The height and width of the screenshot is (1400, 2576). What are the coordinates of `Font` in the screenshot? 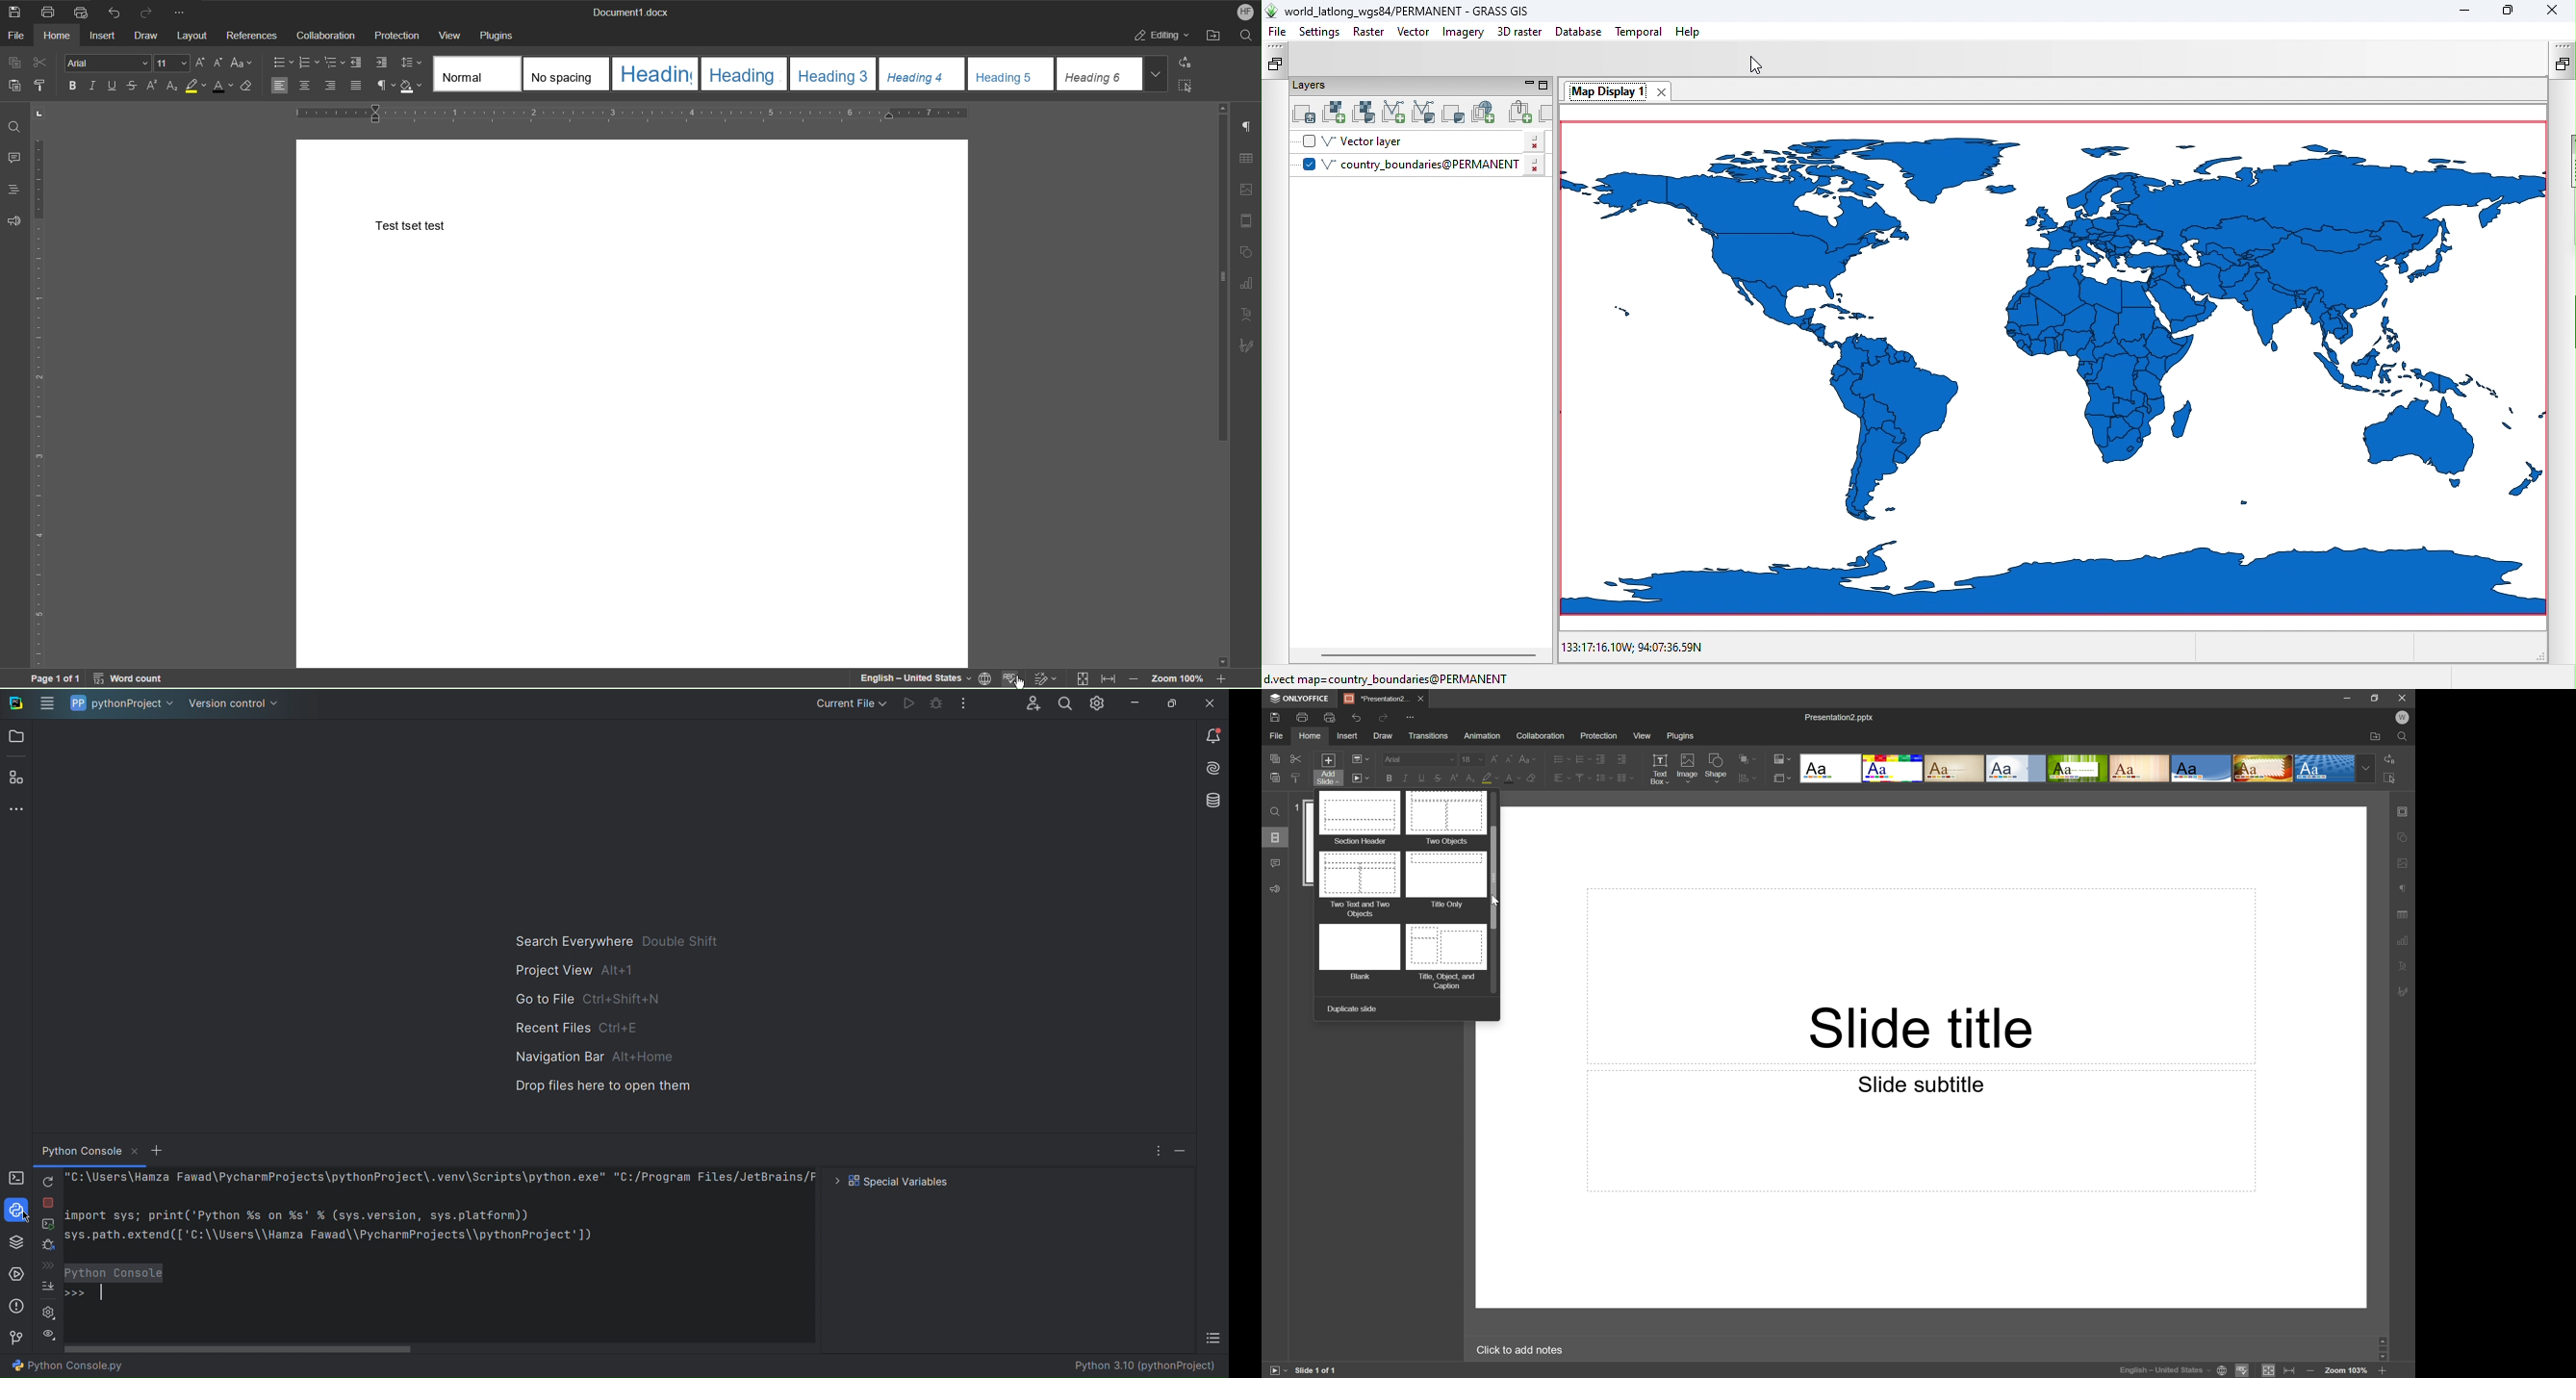 It's located at (108, 64).